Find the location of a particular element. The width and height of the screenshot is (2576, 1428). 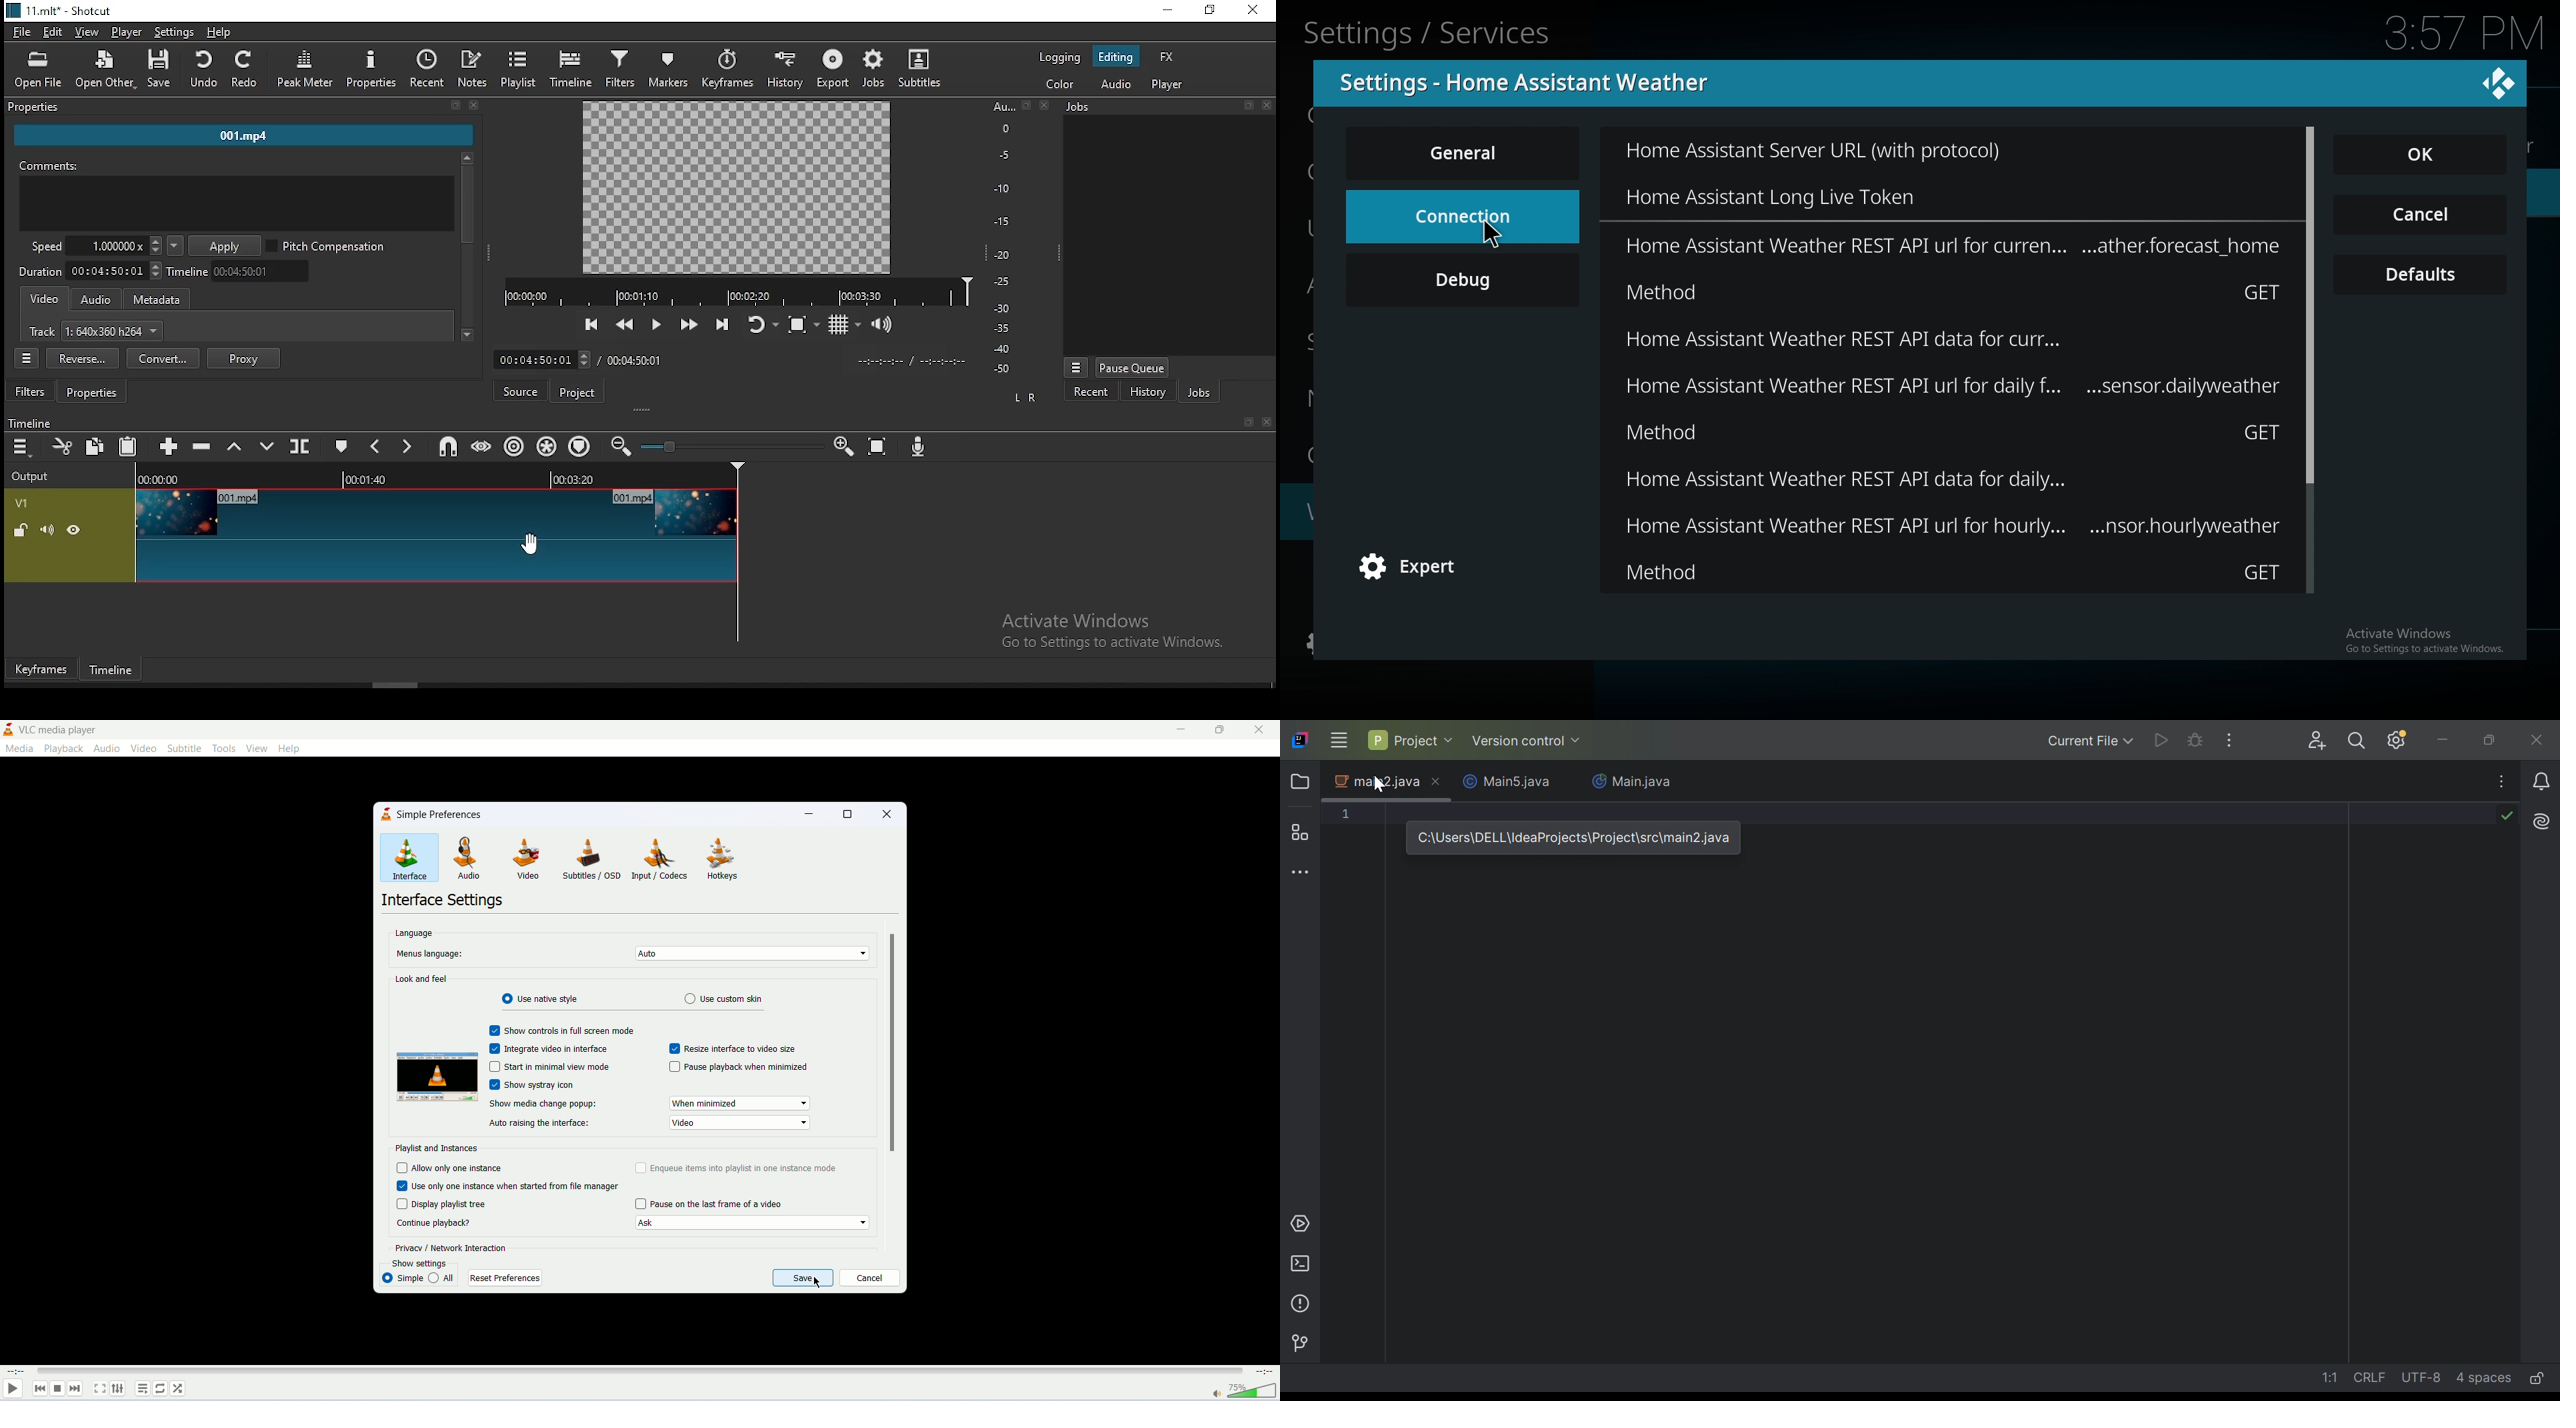

zoom timeline to fit is located at coordinates (879, 444).